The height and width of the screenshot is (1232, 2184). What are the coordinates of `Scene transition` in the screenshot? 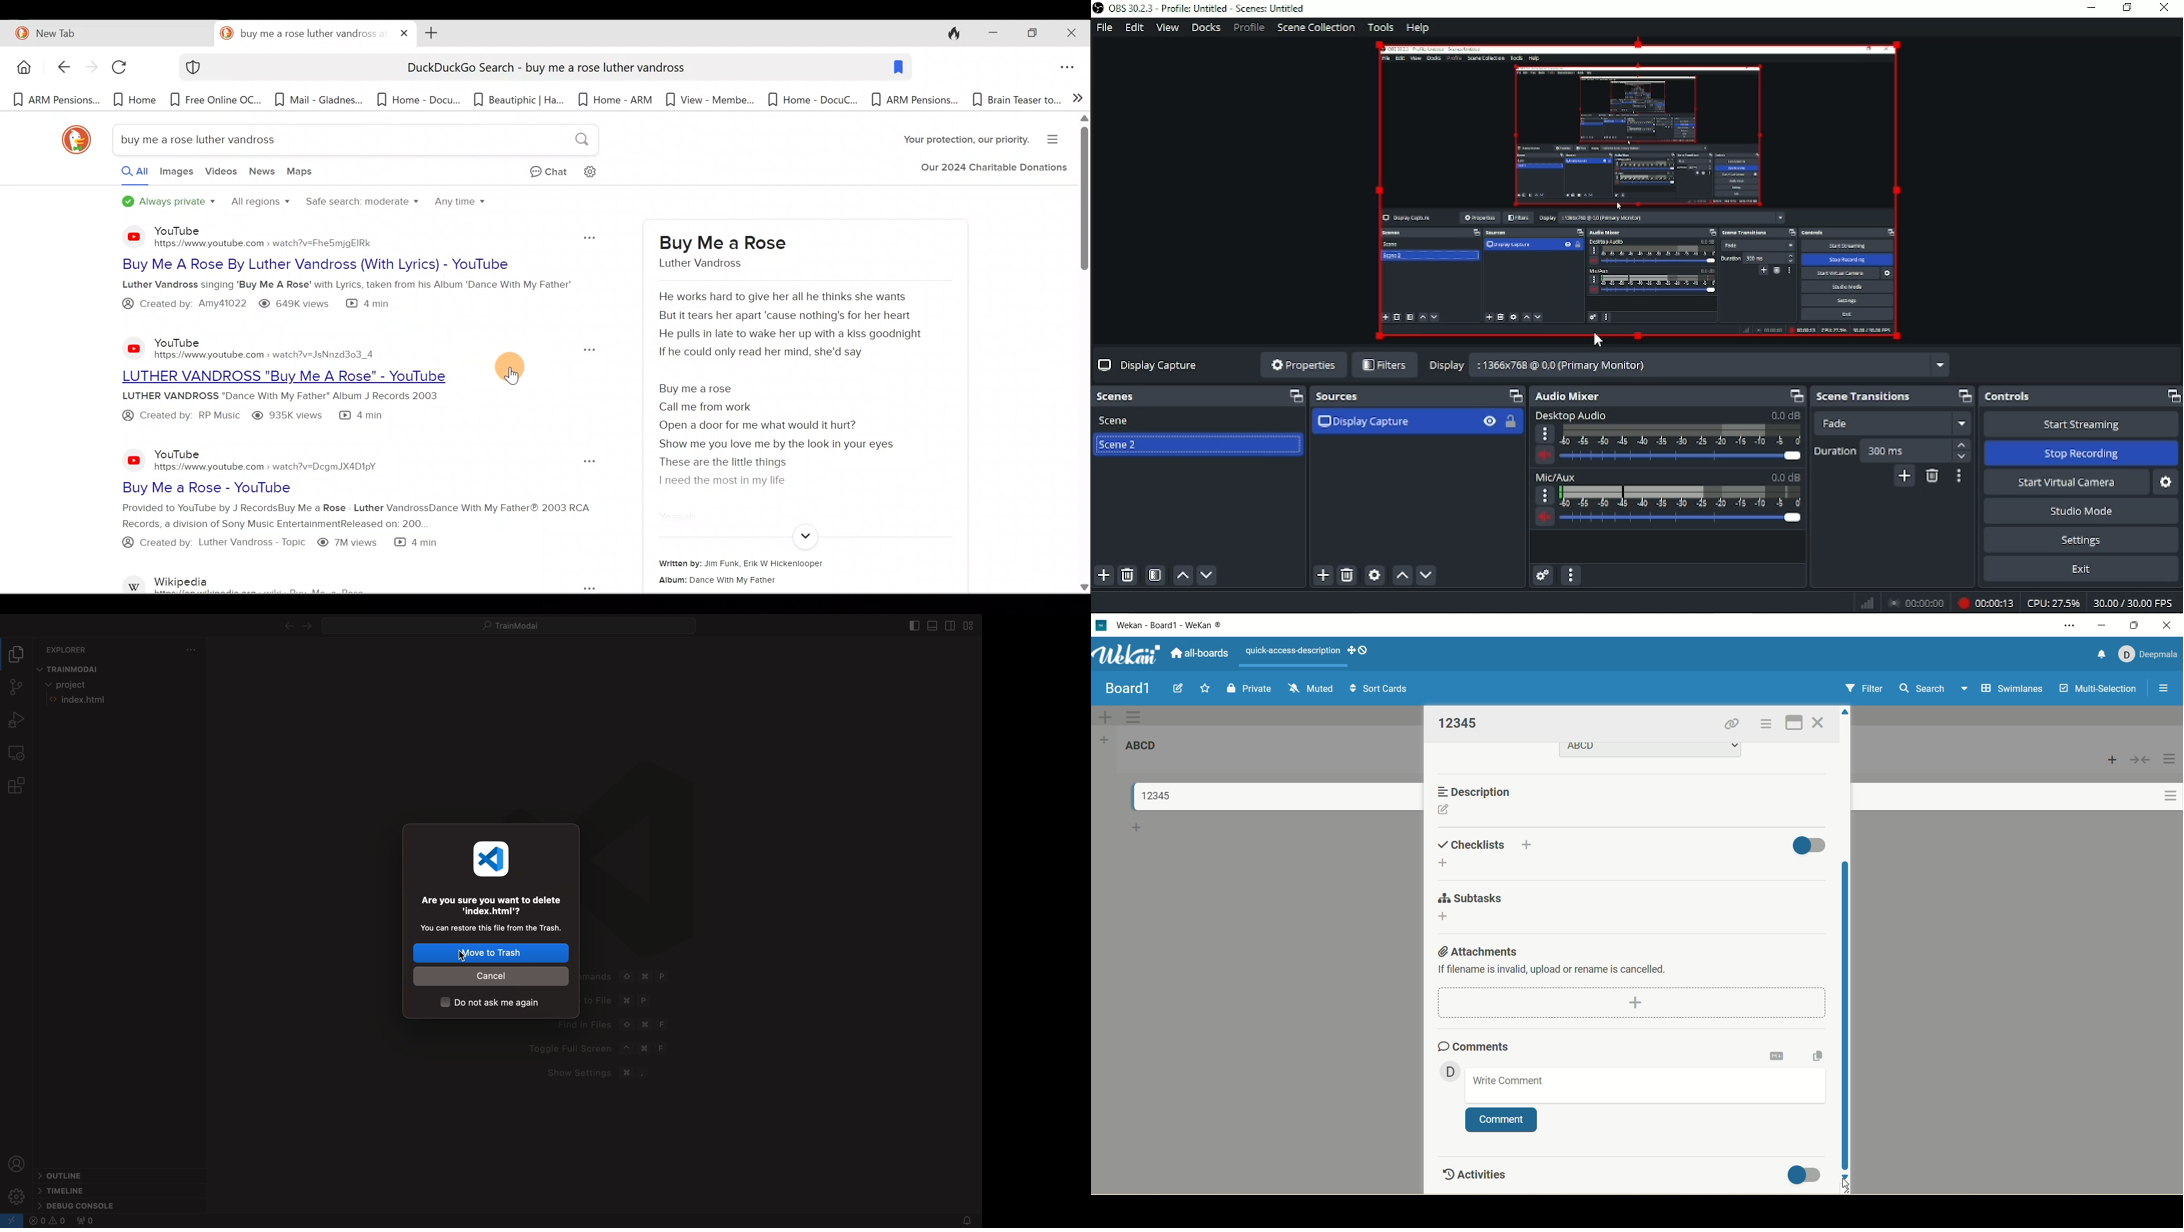 It's located at (1863, 397).